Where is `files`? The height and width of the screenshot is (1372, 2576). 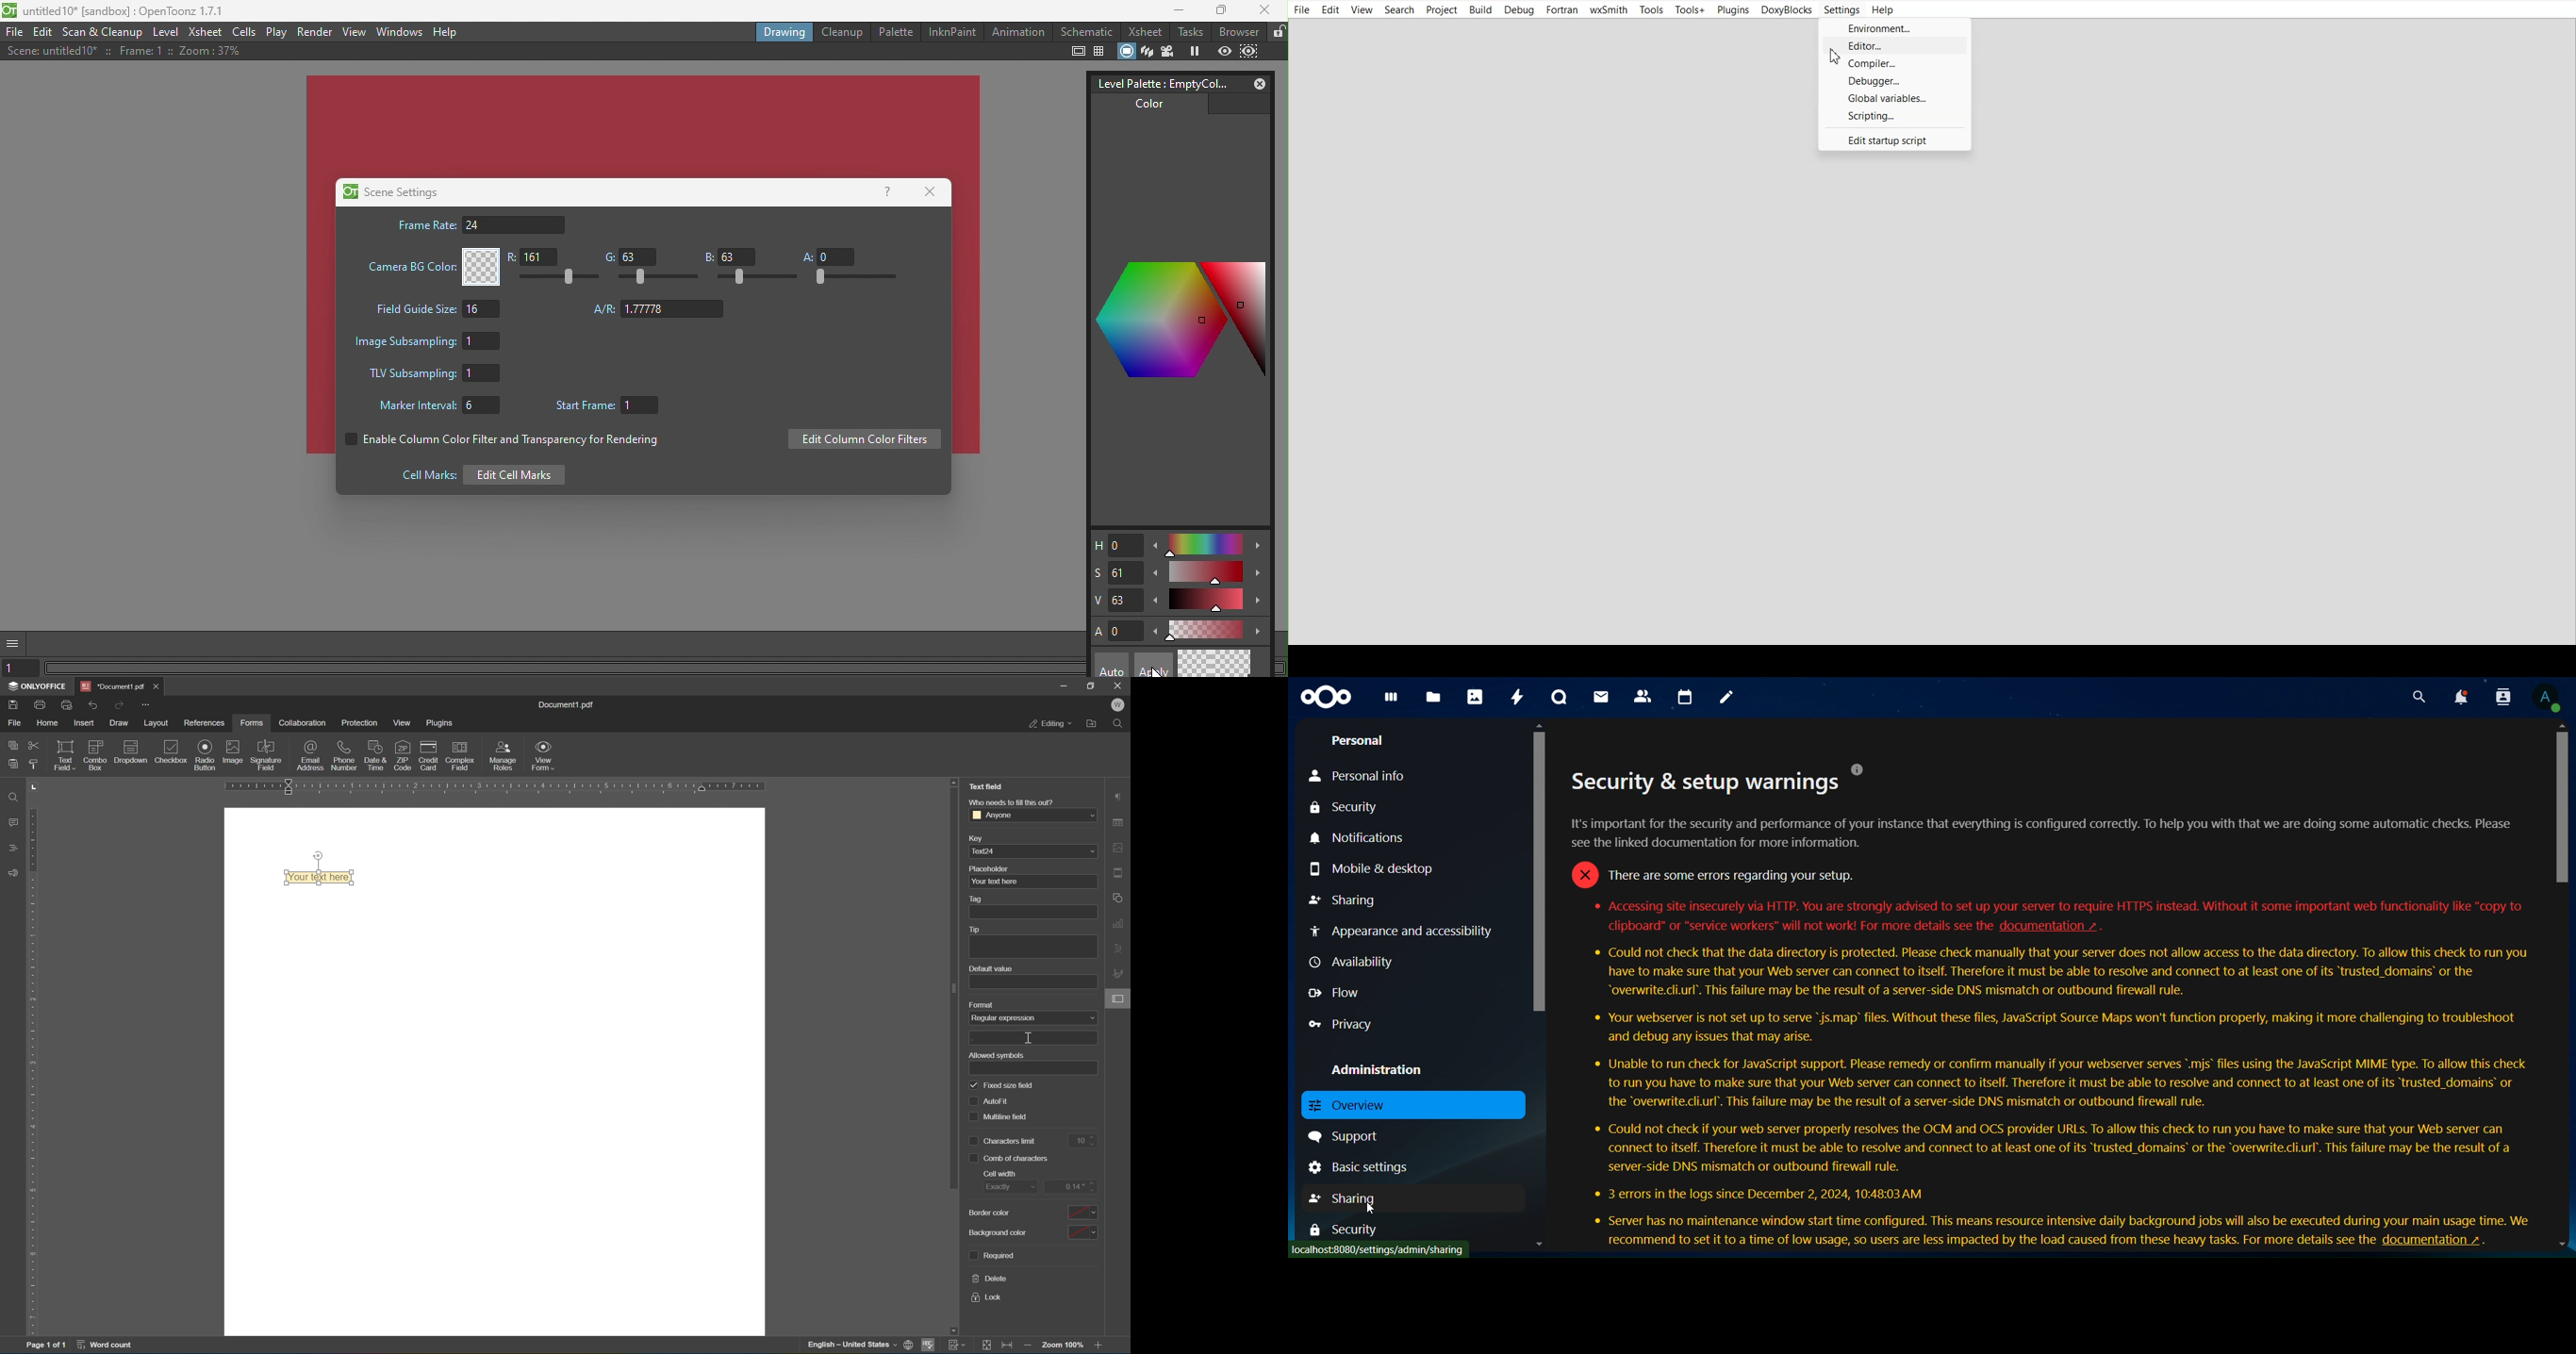
files is located at coordinates (1432, 698).